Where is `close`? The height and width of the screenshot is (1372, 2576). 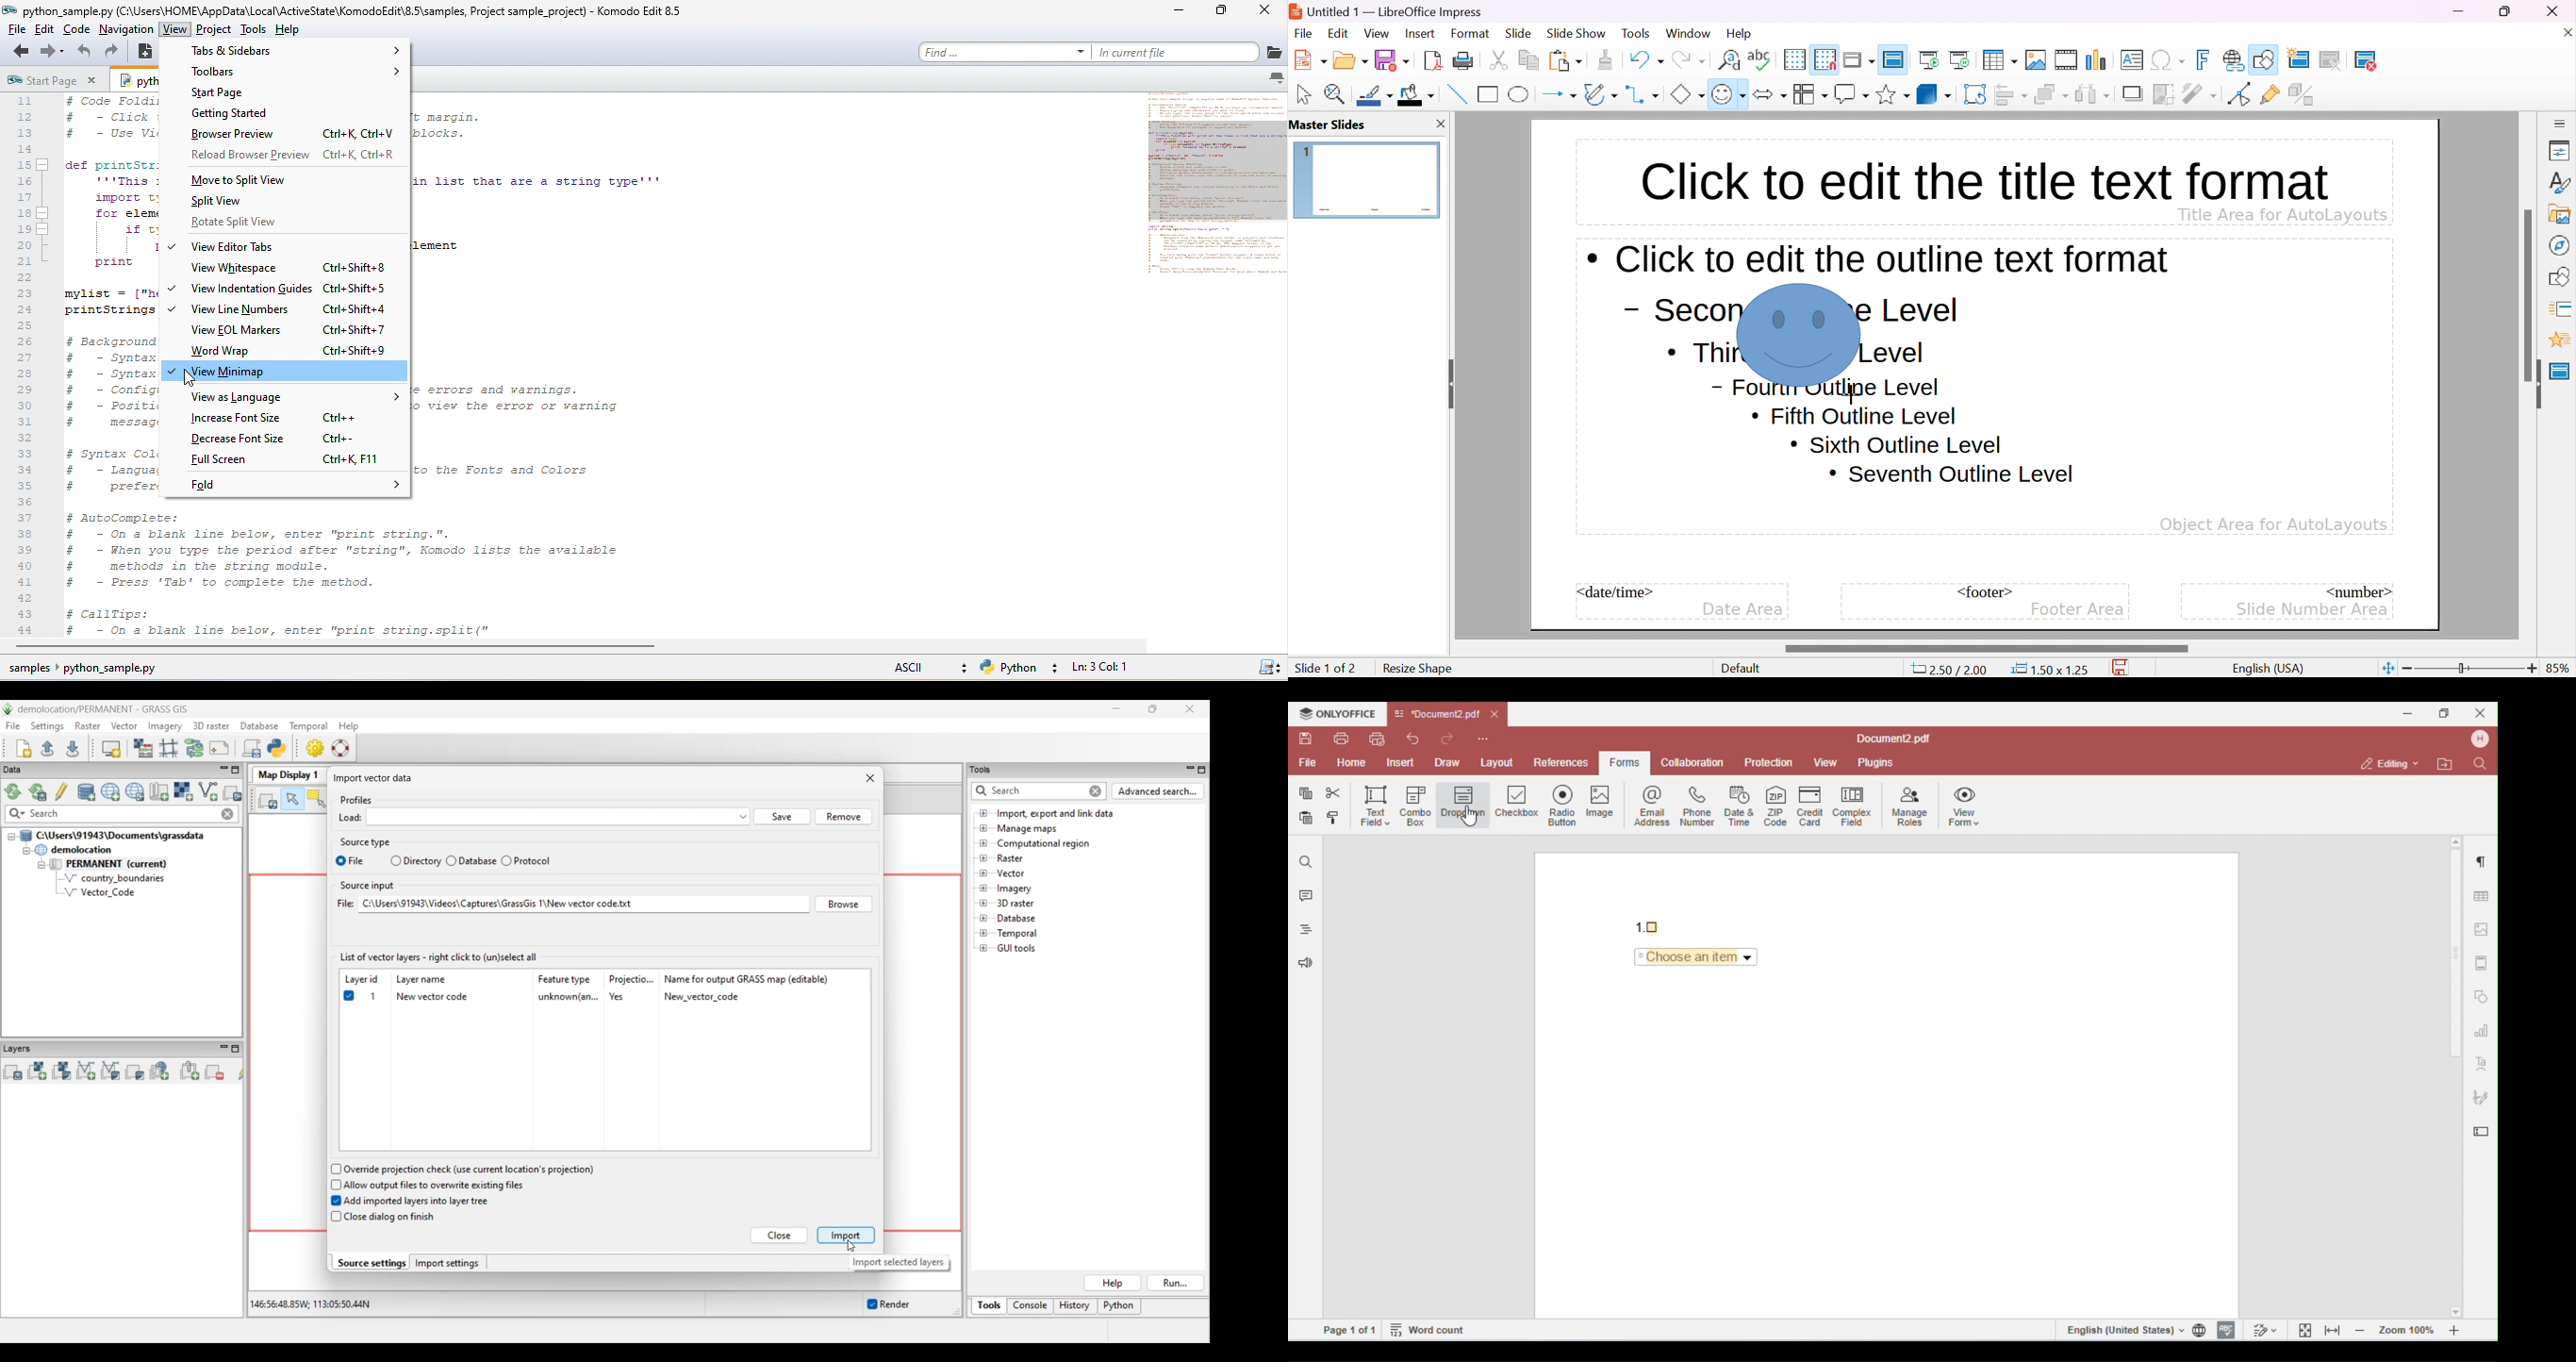
close is located at coordinates (2560, 11).